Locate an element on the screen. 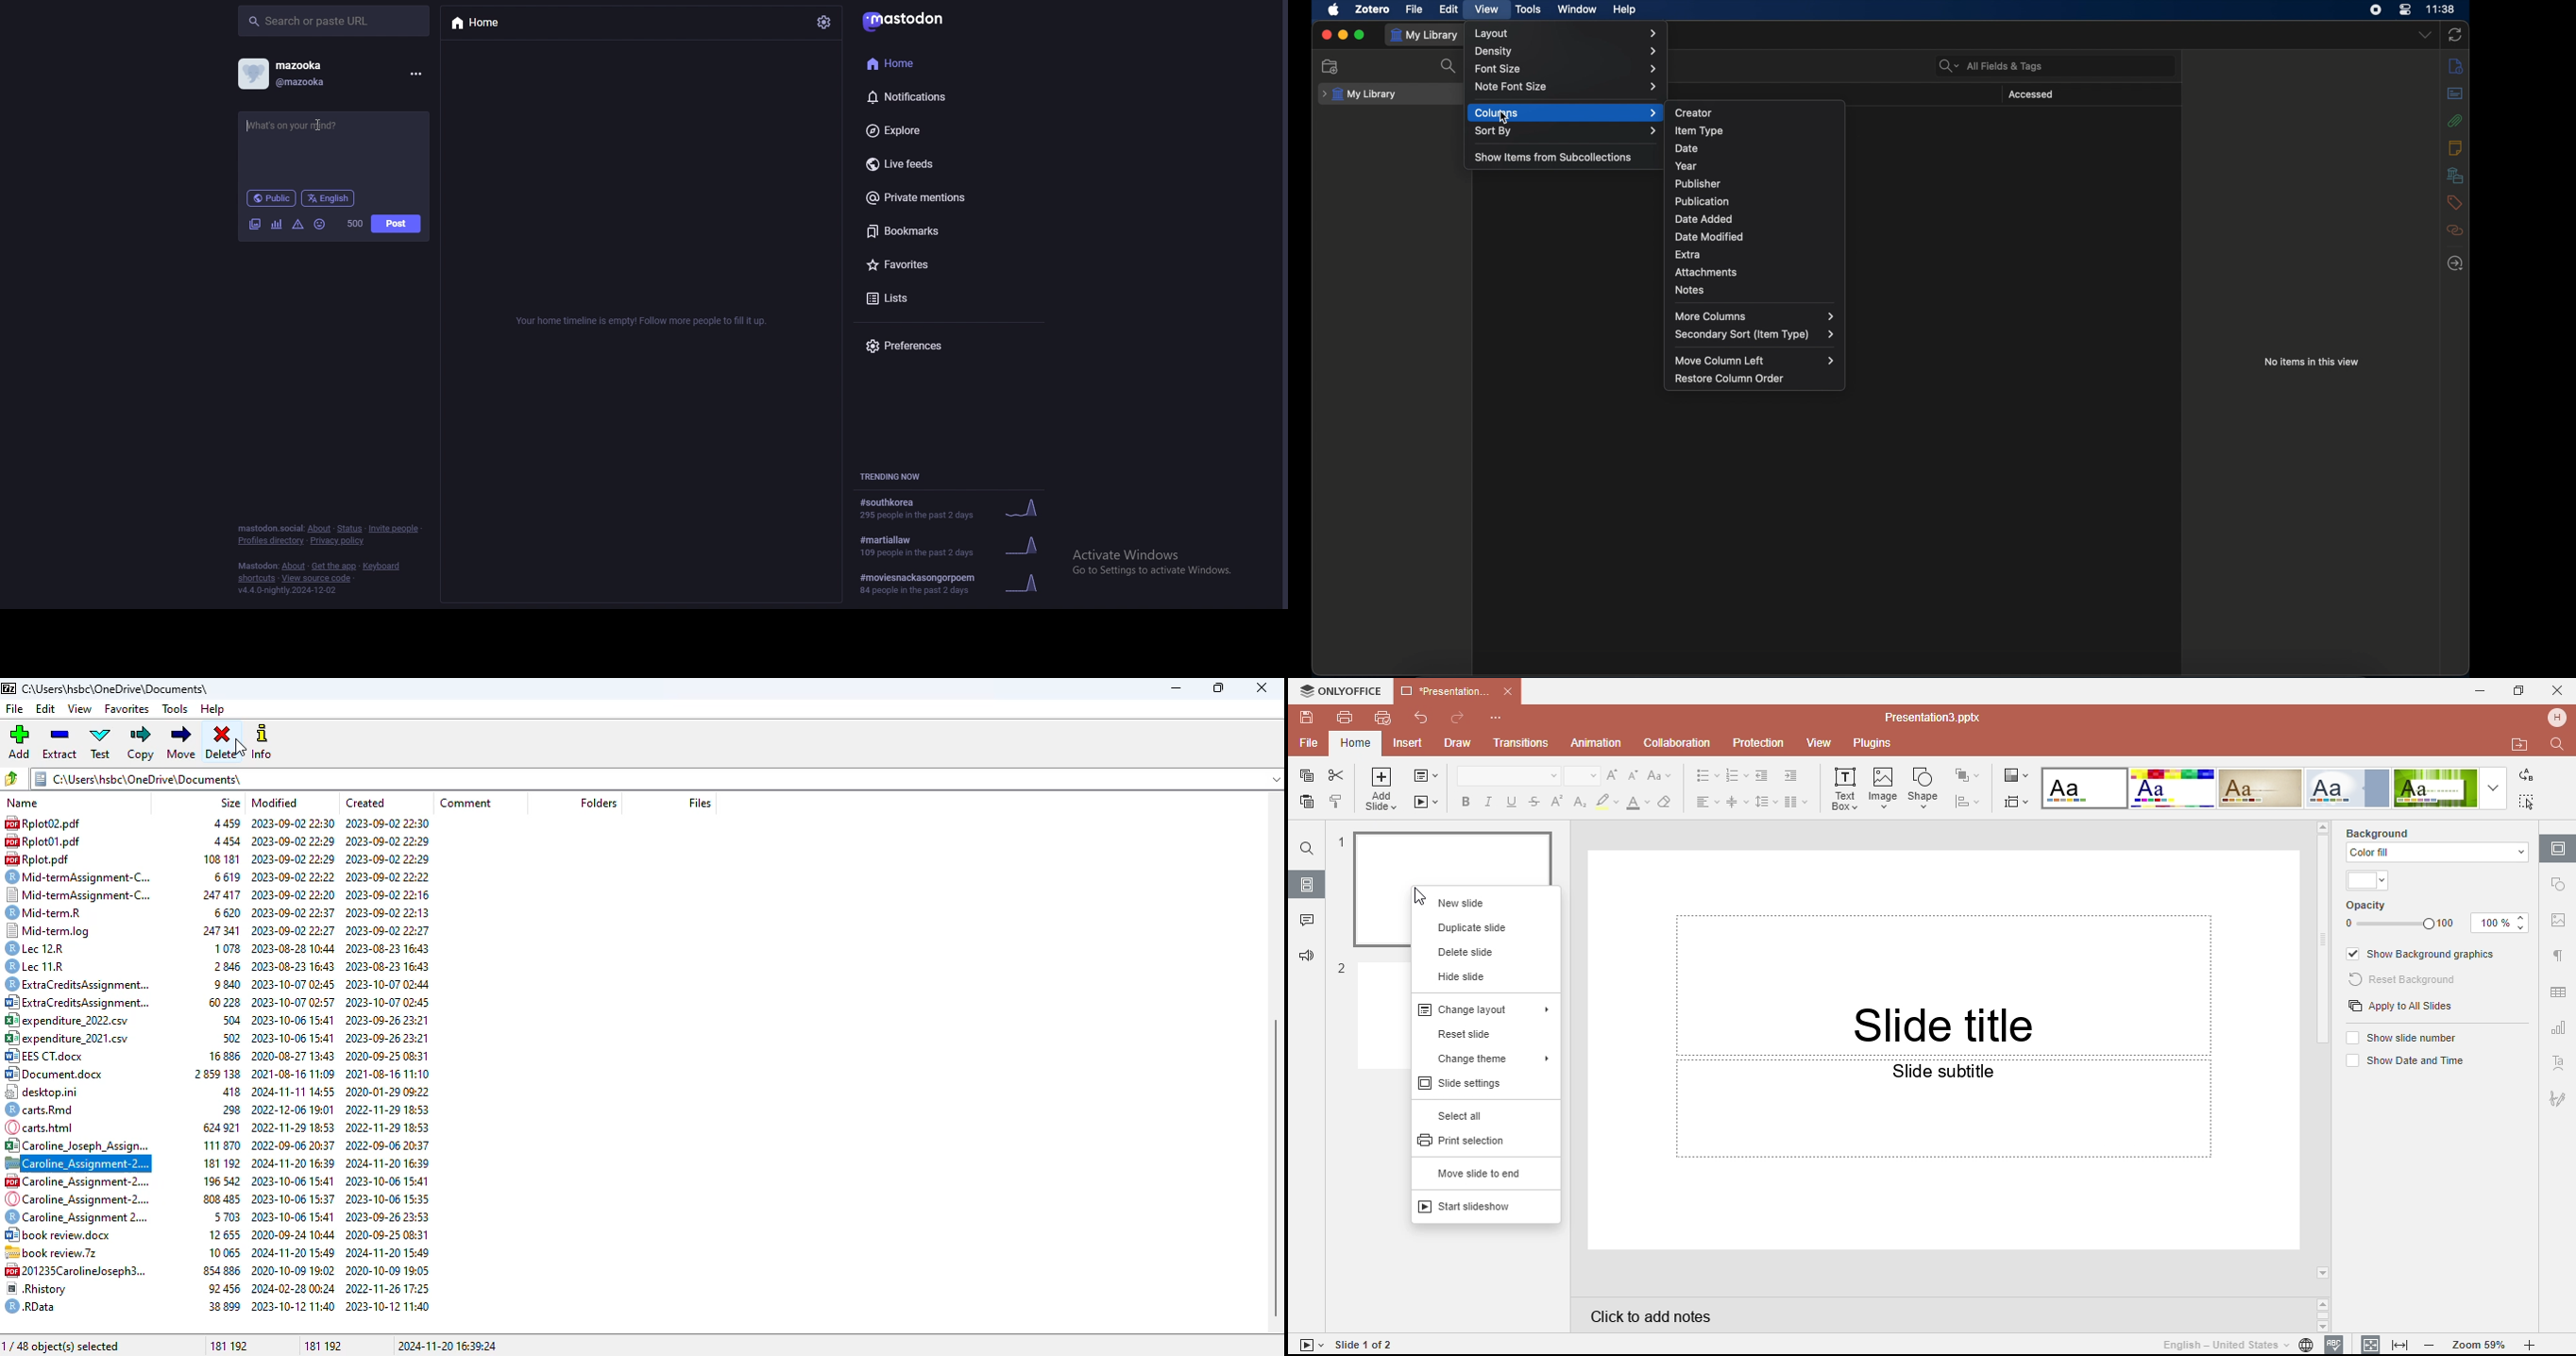 This screenshot has height=1372, width=2576. bookmarks is located at coordinates (924, 233).